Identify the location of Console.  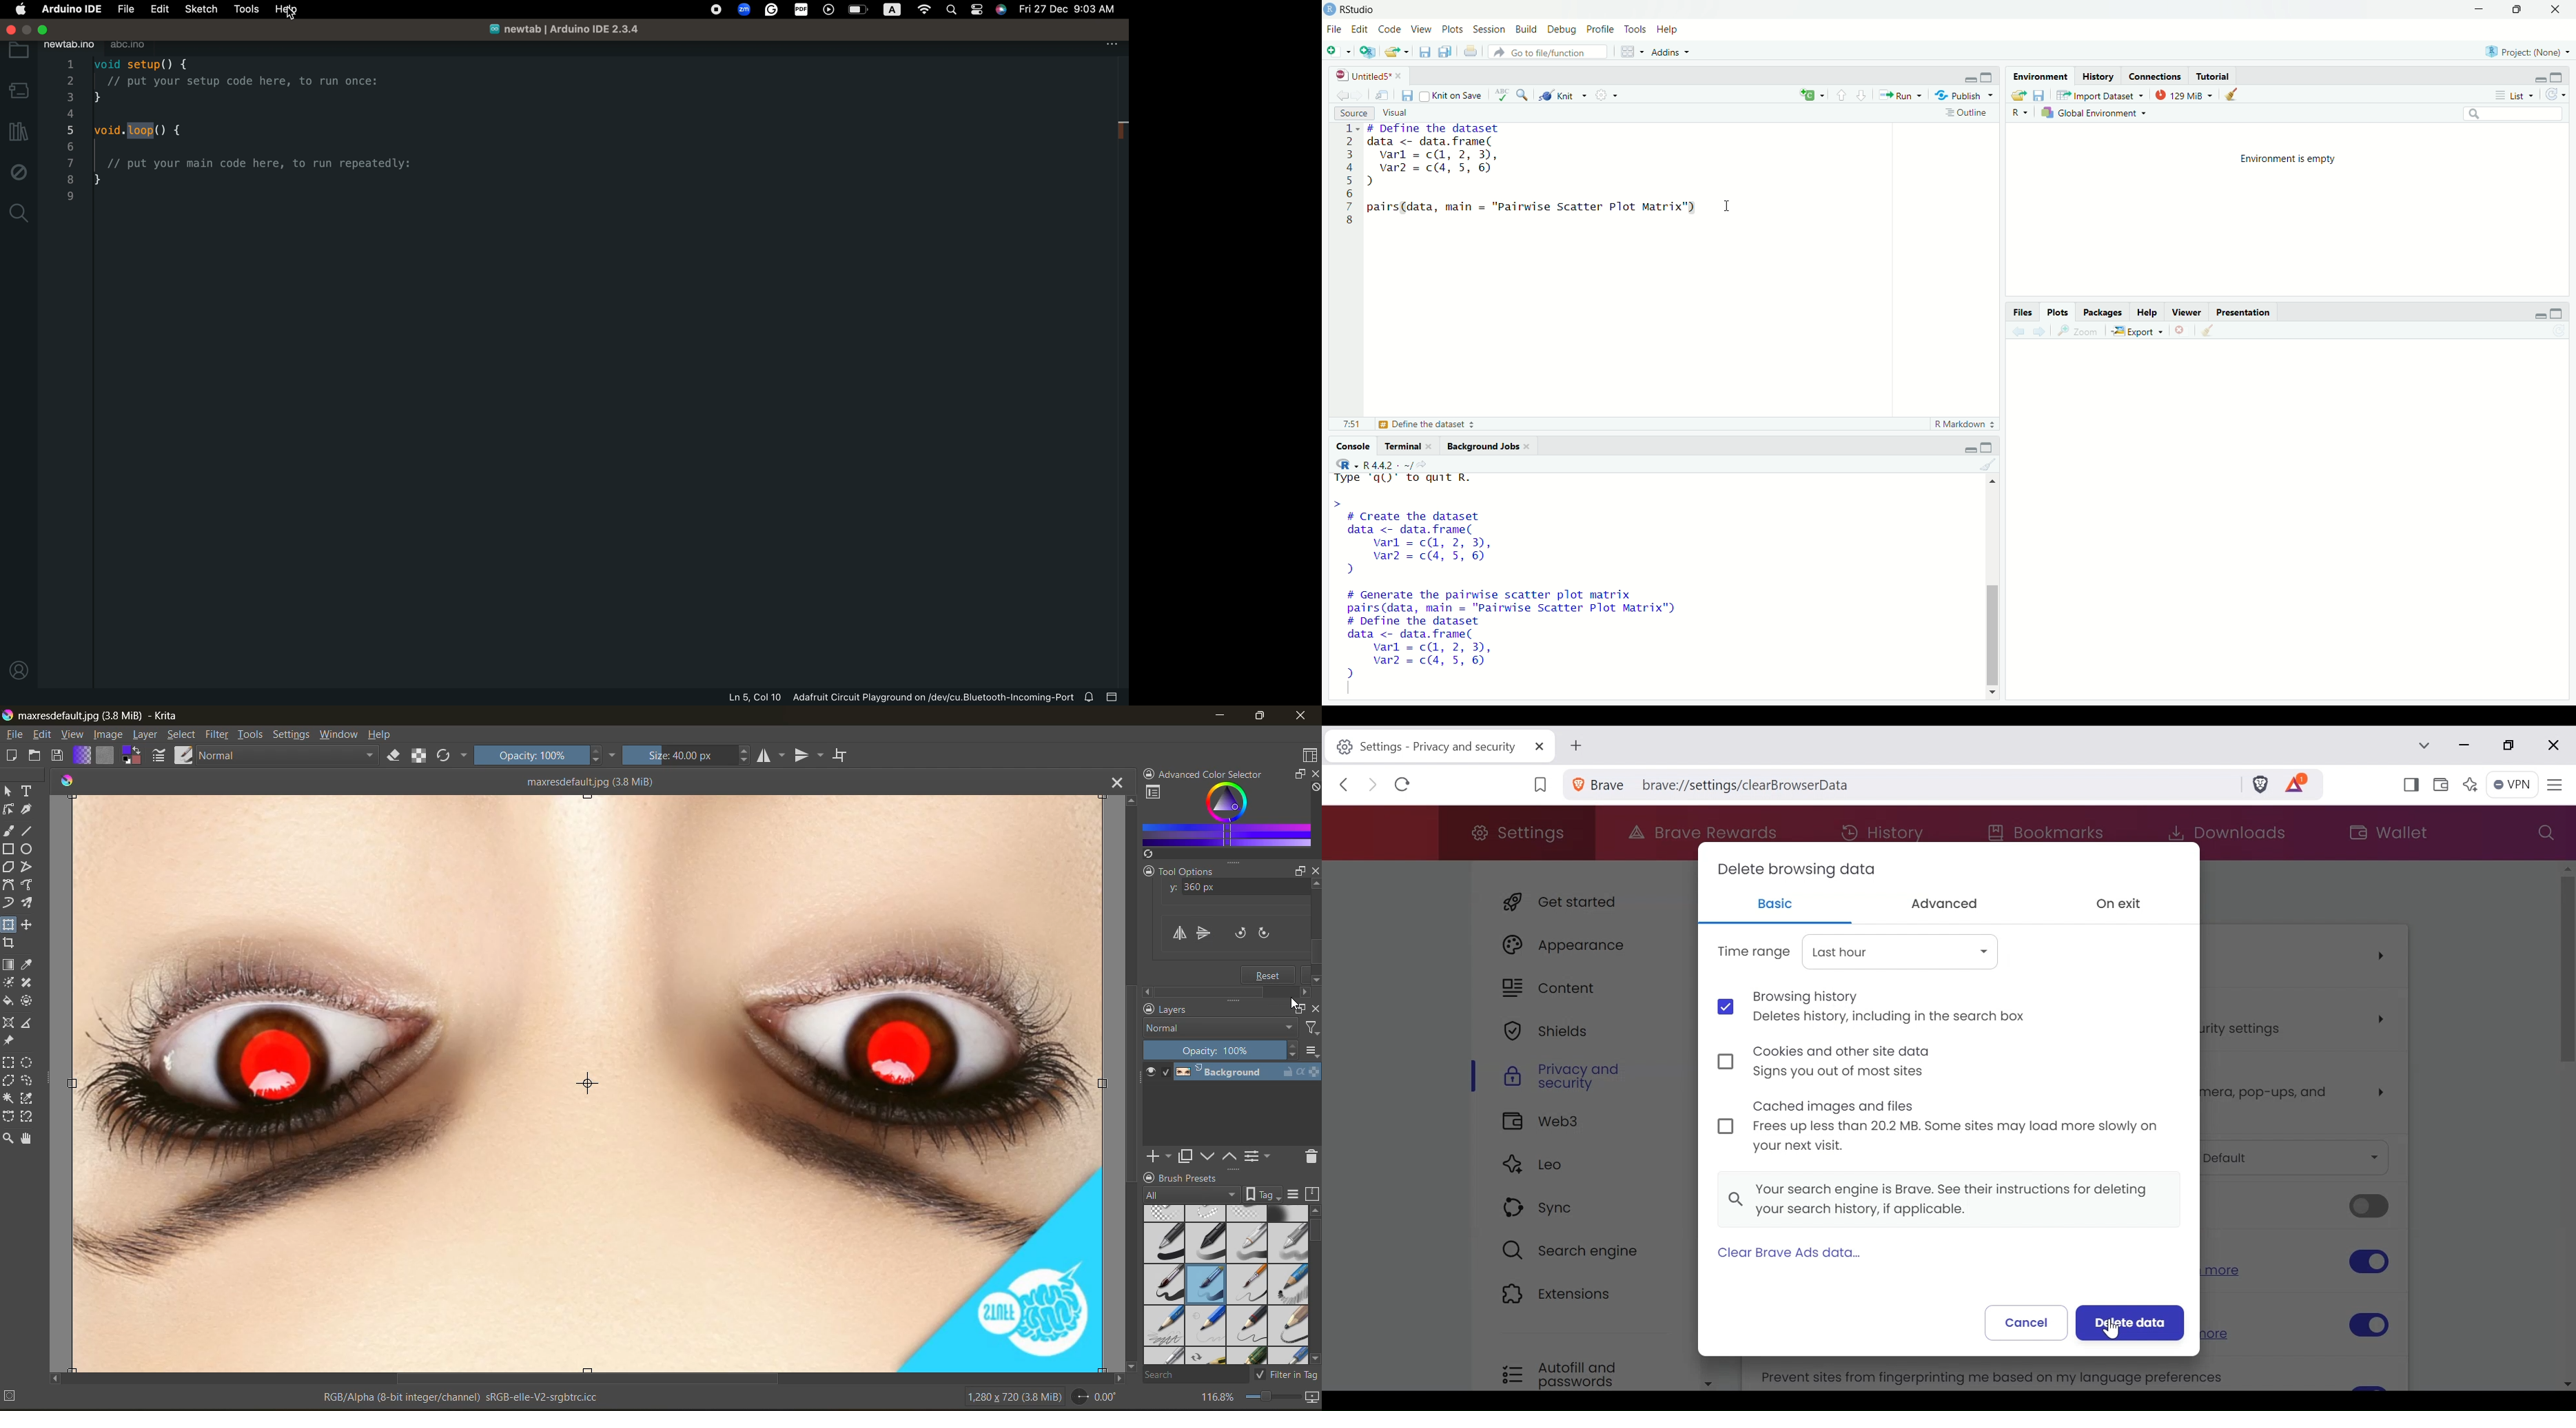
(1353, 447).